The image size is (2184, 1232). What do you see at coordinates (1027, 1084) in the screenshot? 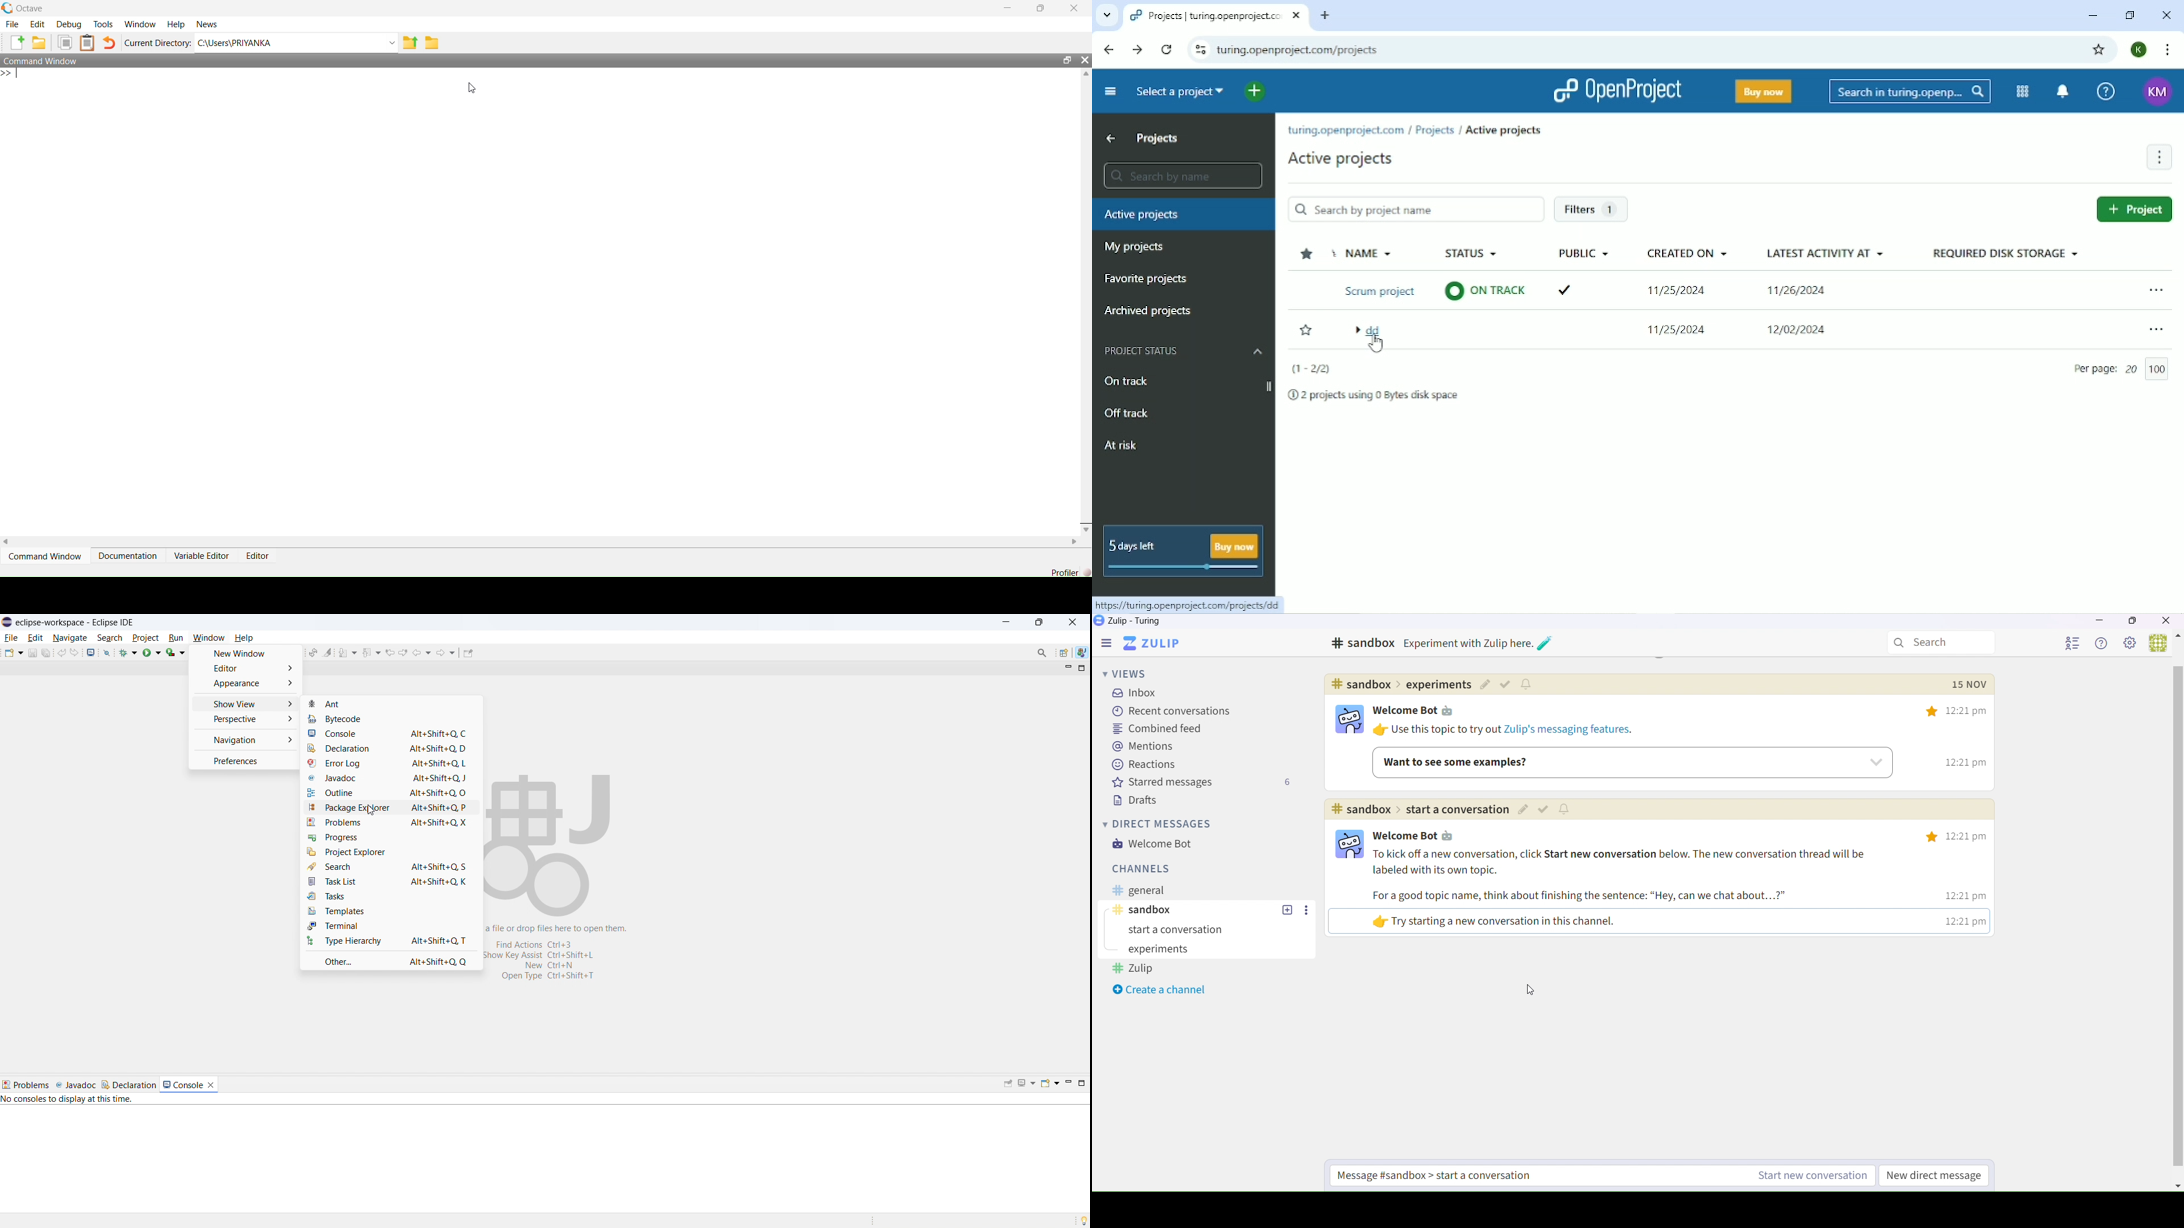
I see `display selected console` at bounding box center [1027, 1084].